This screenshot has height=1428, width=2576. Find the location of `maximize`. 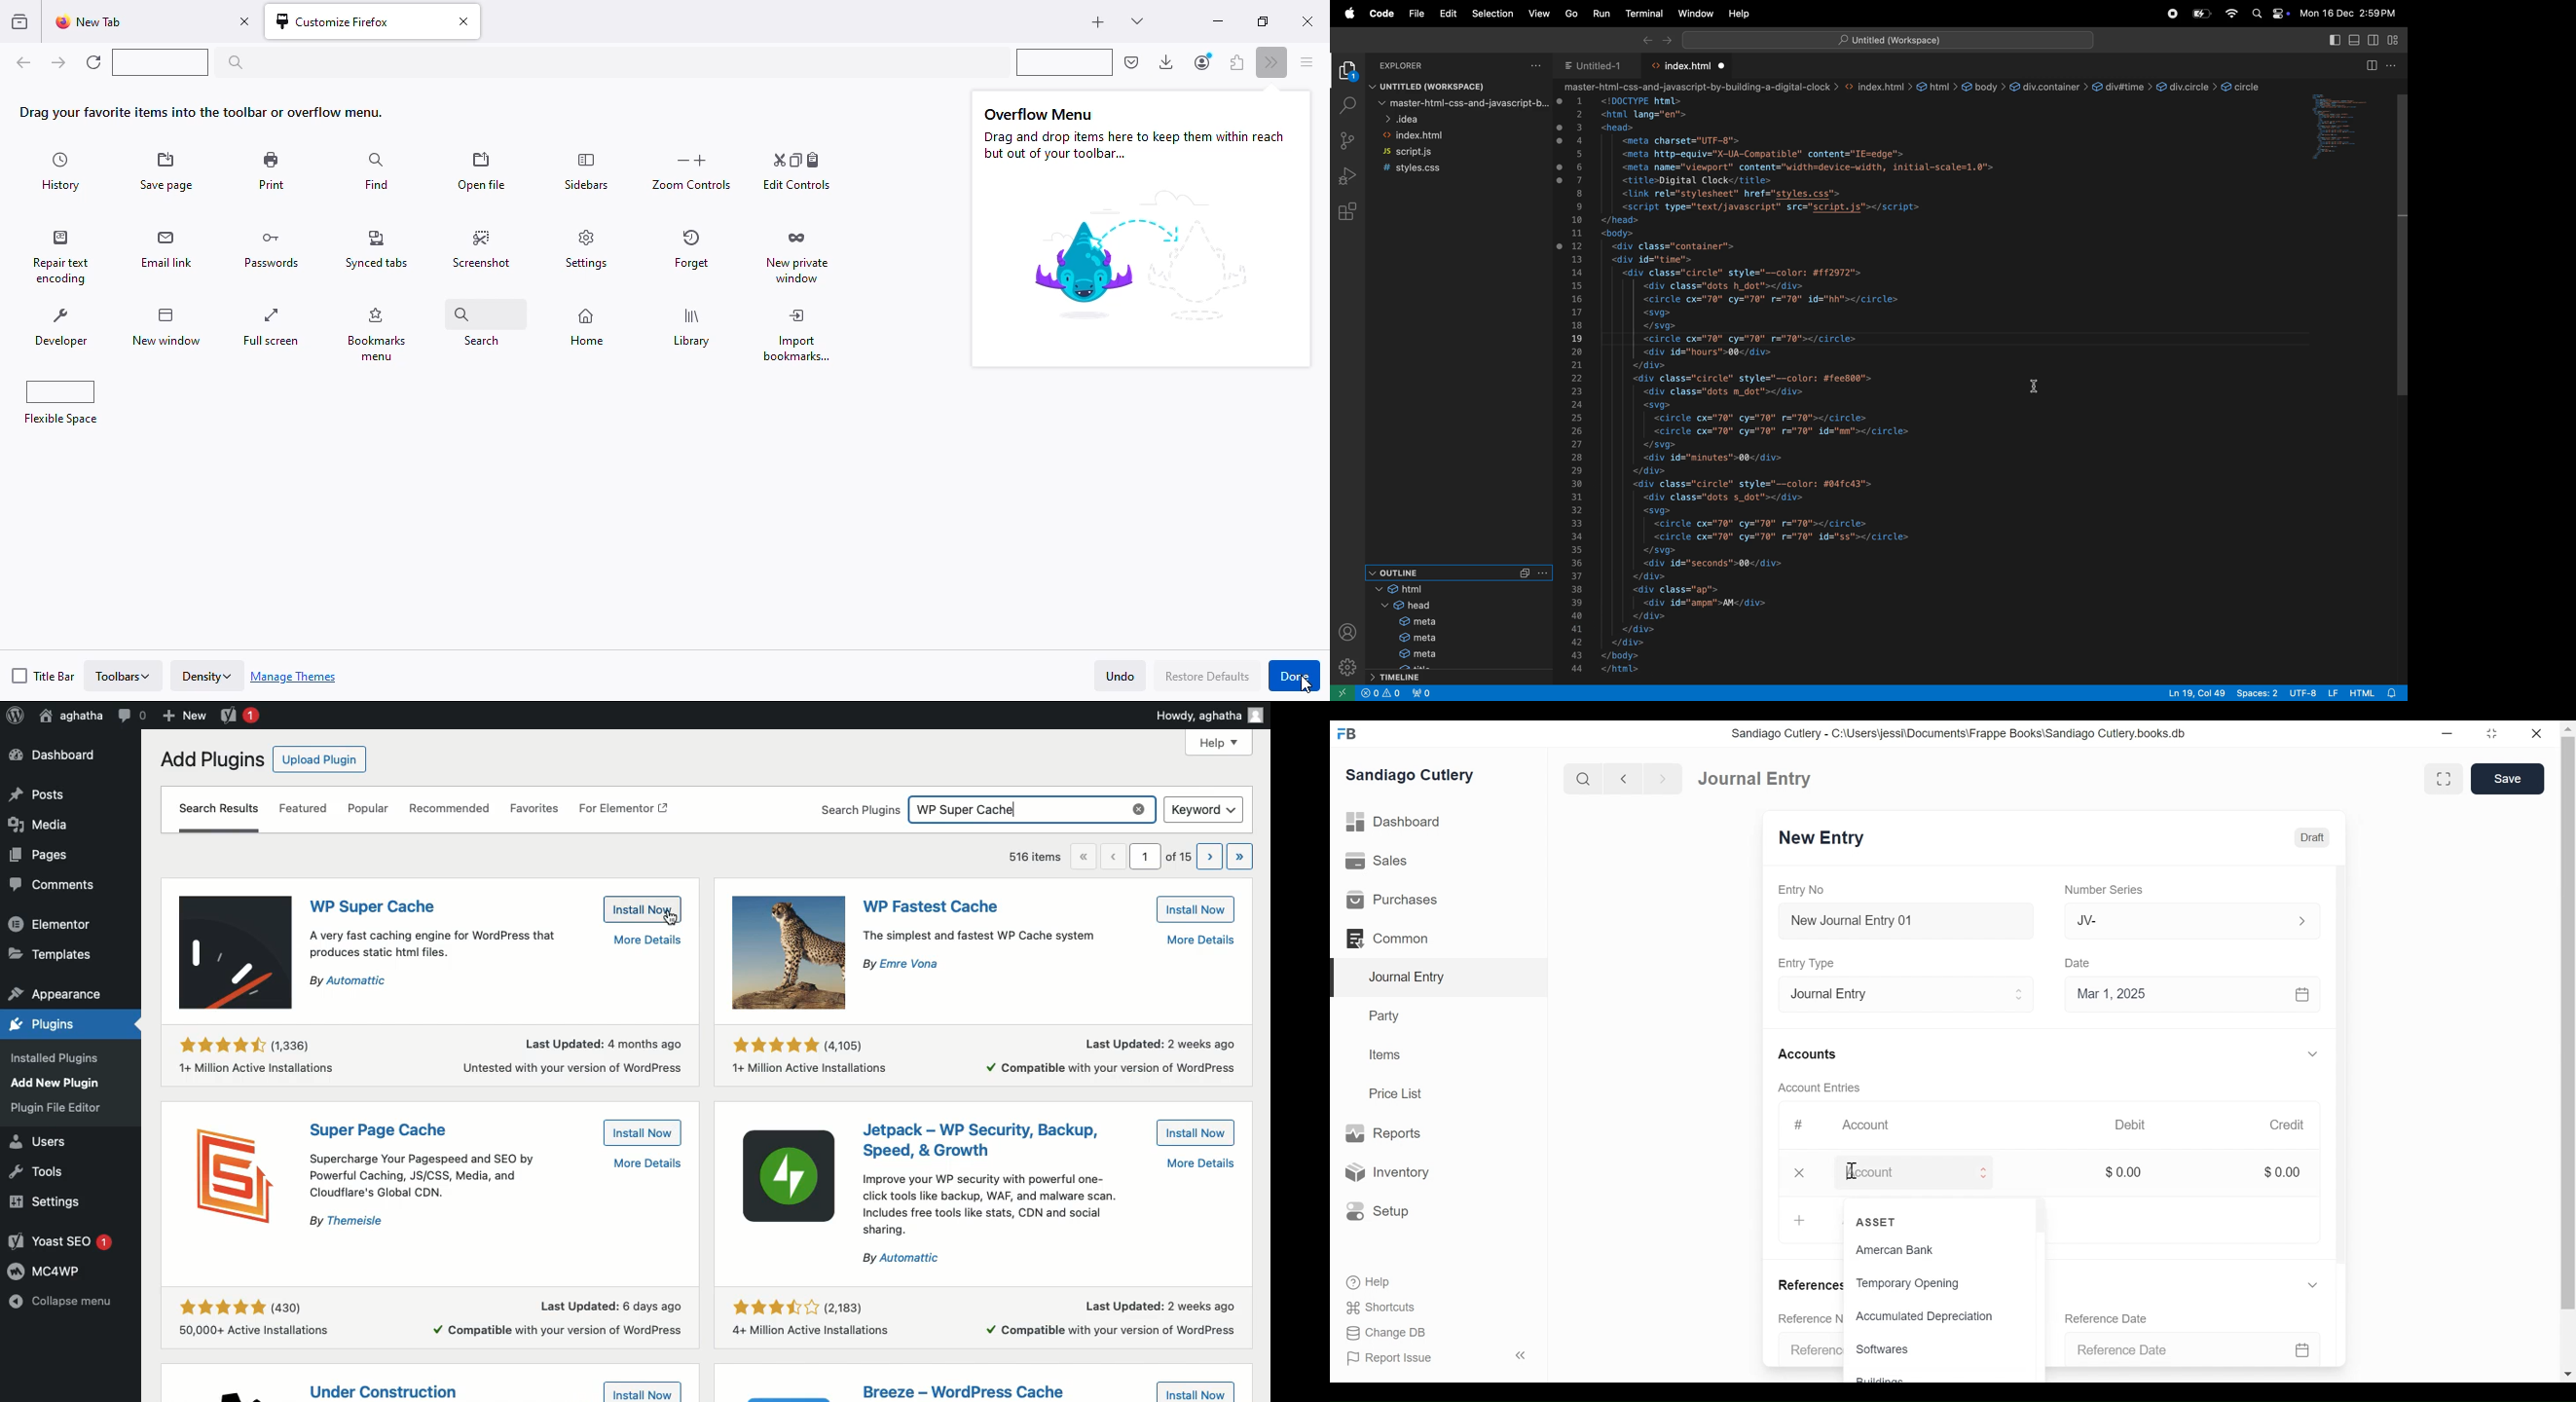

maximize is located at coordinates (1264, 21).